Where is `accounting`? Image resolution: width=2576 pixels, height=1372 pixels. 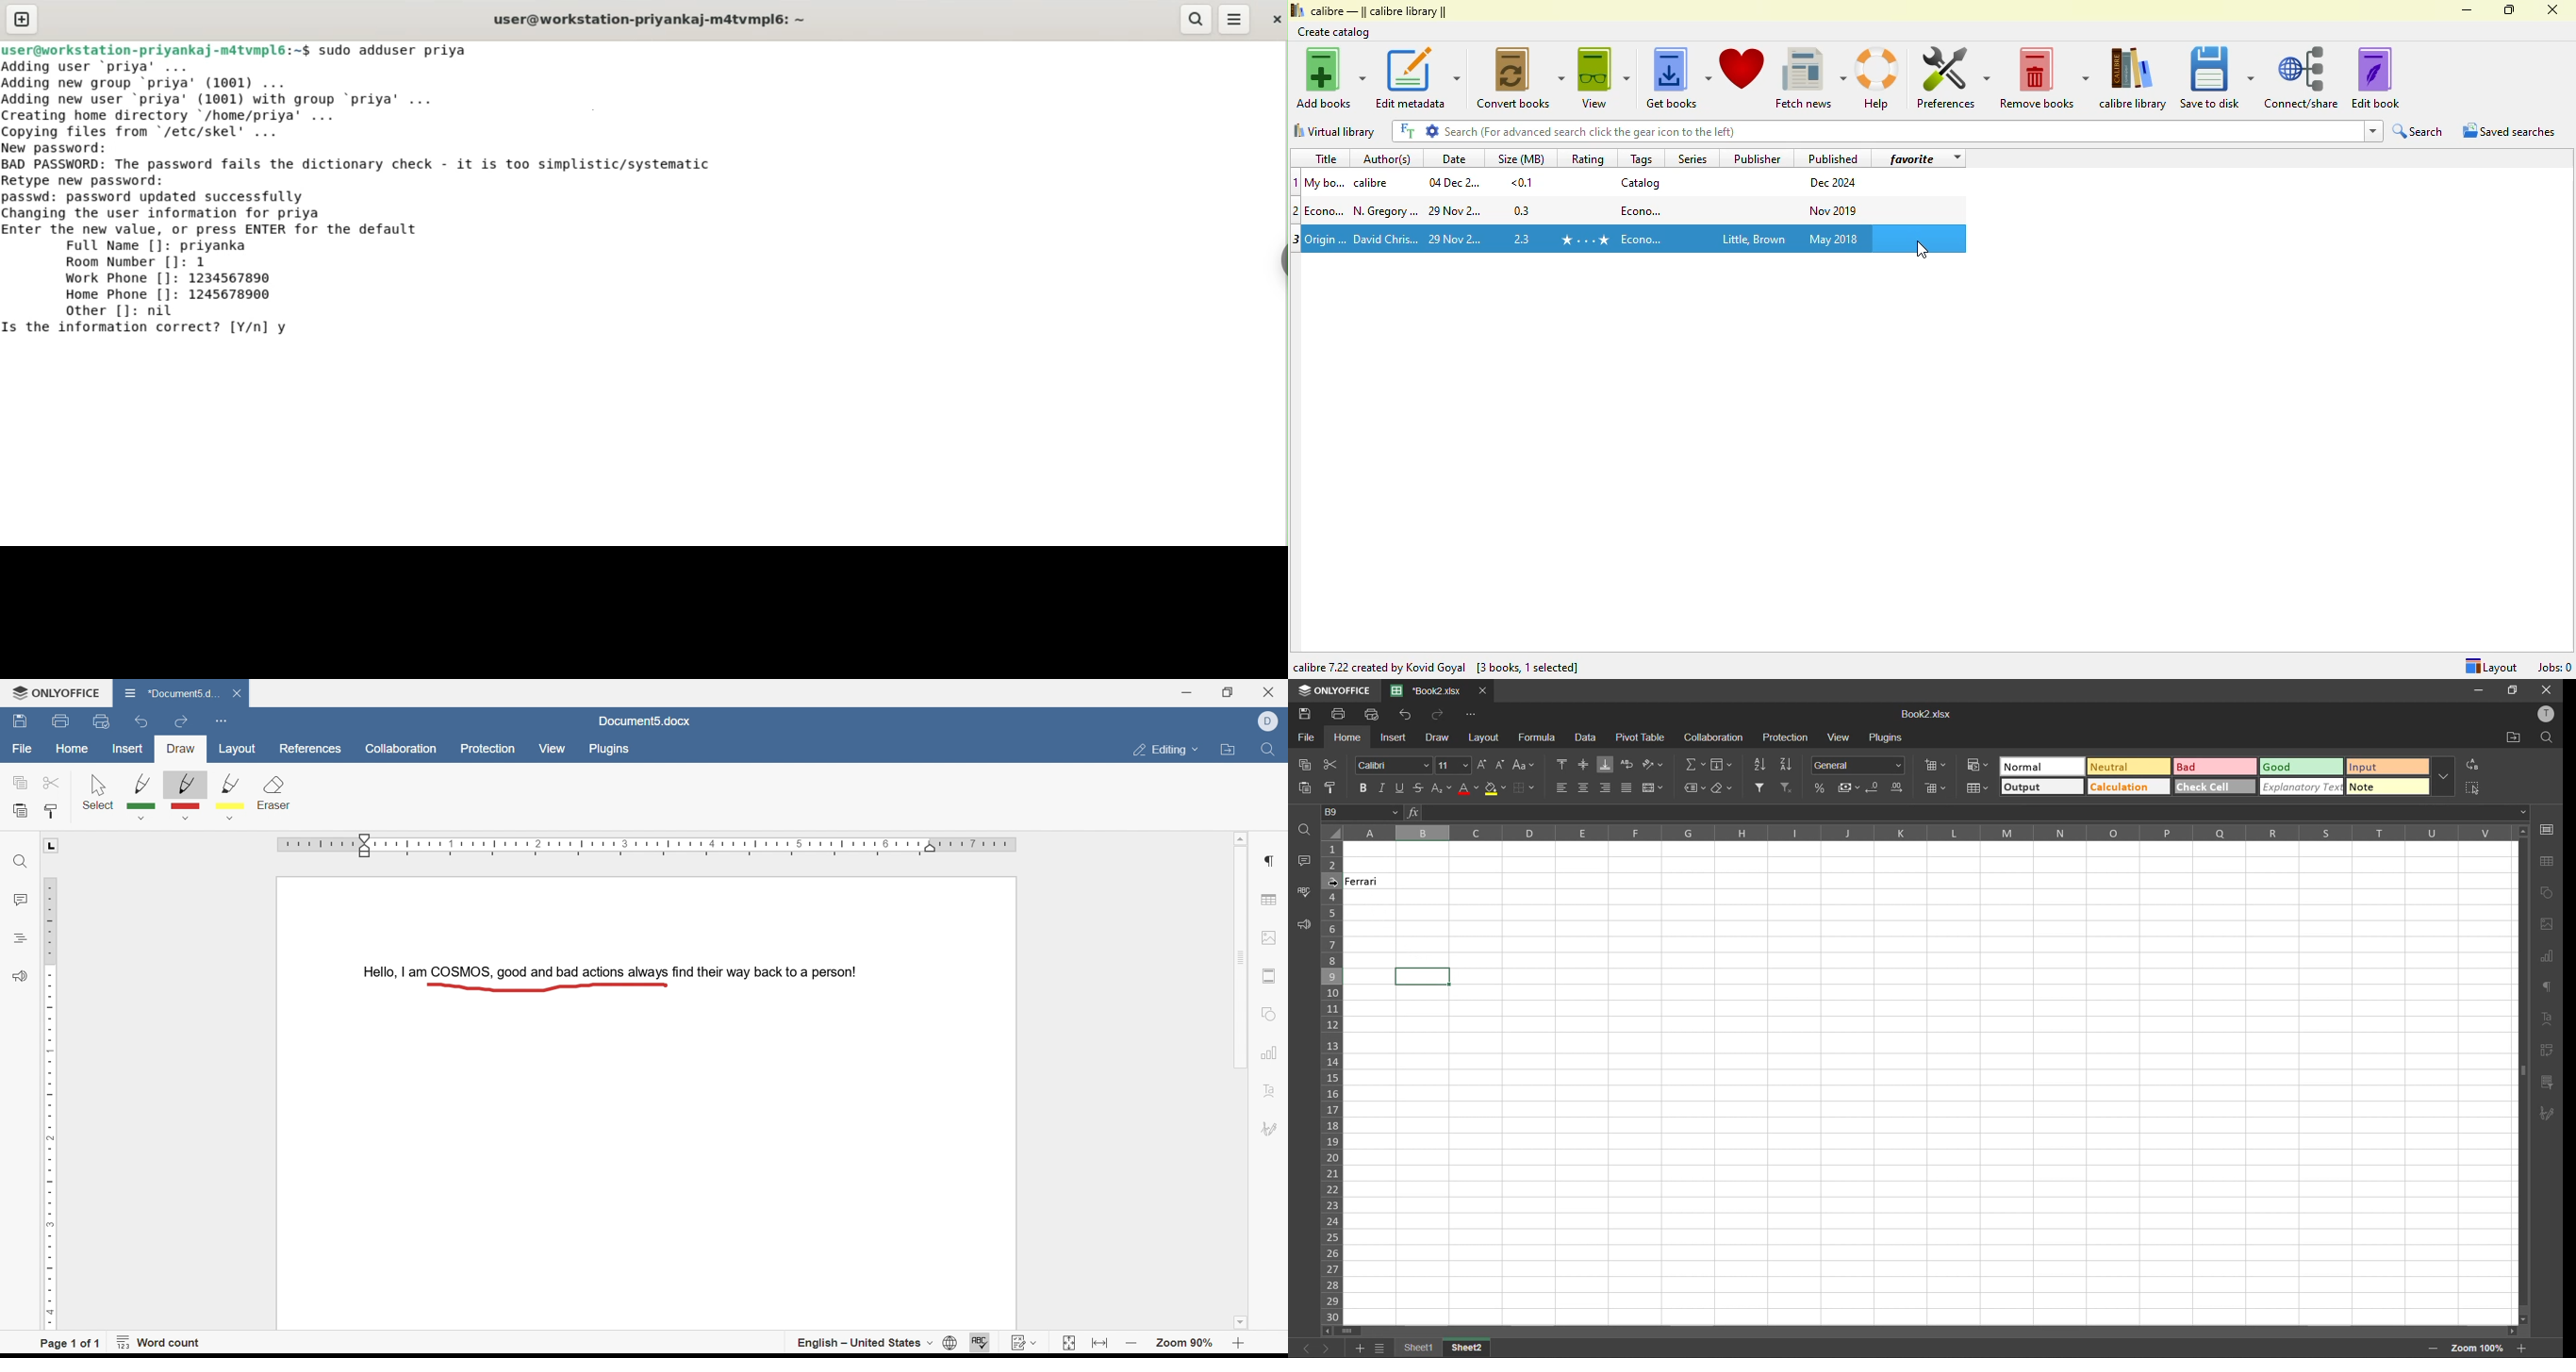 accounting is located at coordinates (1849, 789).